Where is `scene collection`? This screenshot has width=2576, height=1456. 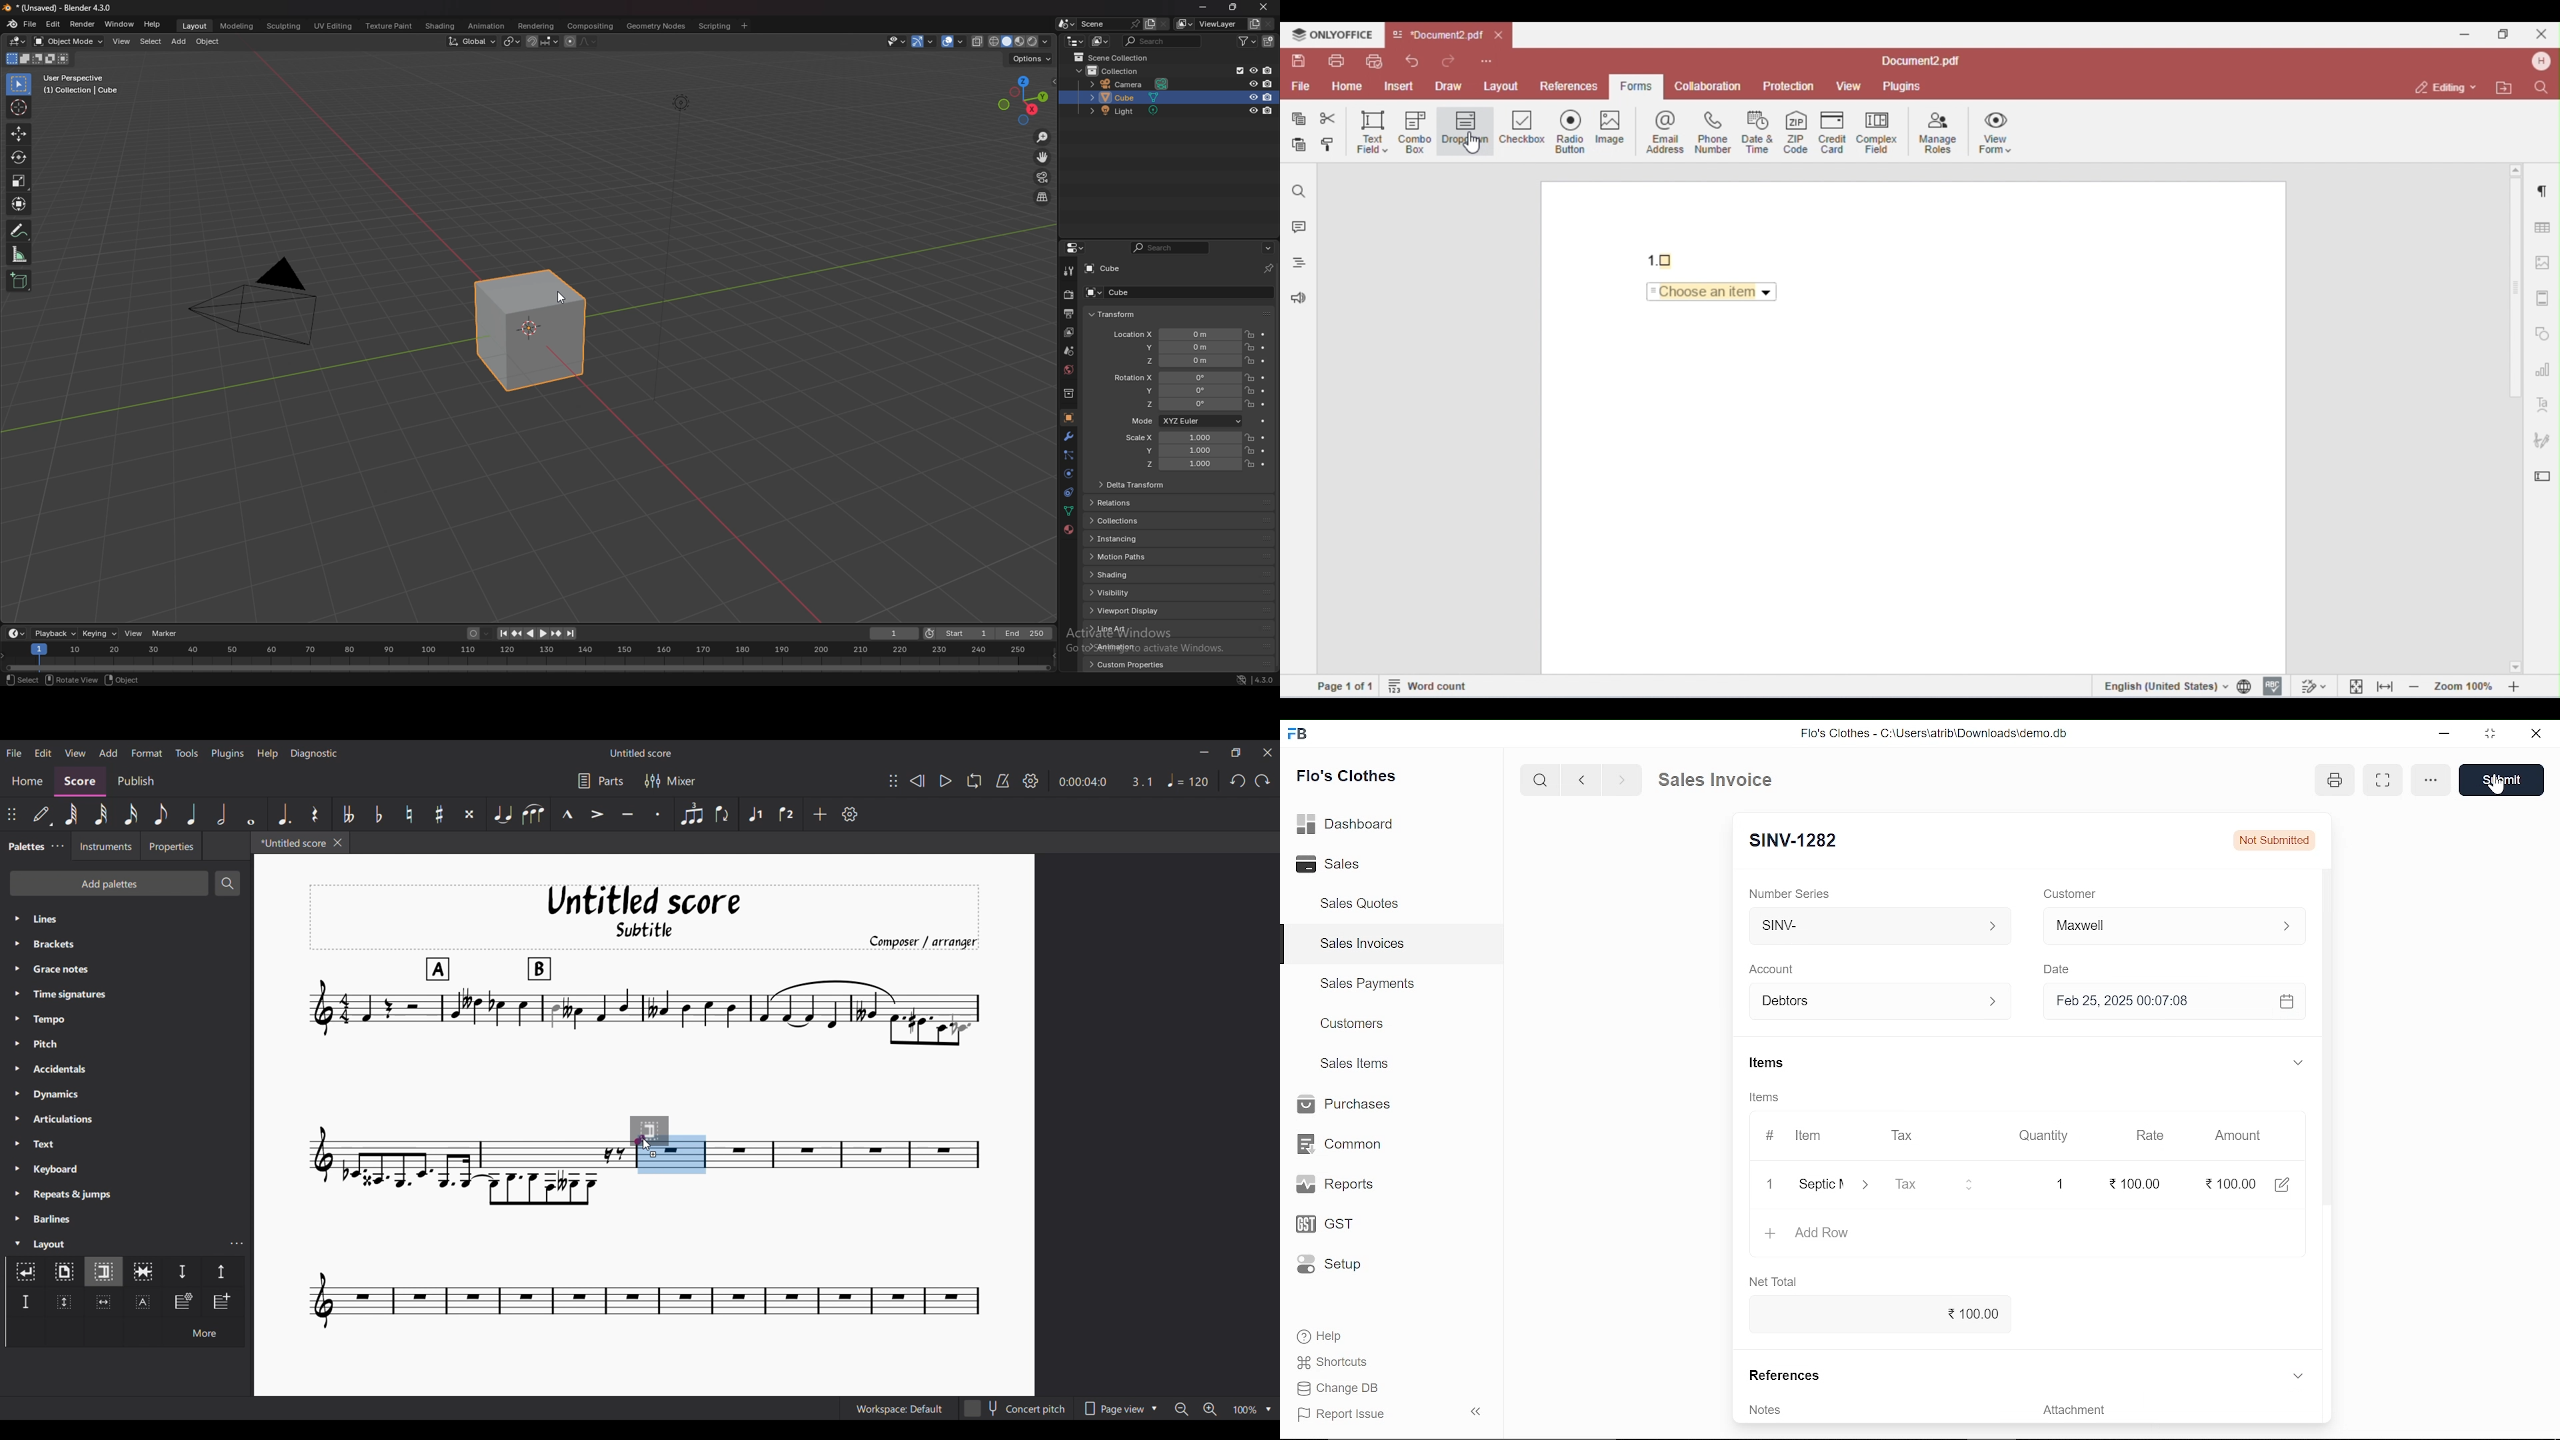 scene collection is located at coordinates (1115, 57).